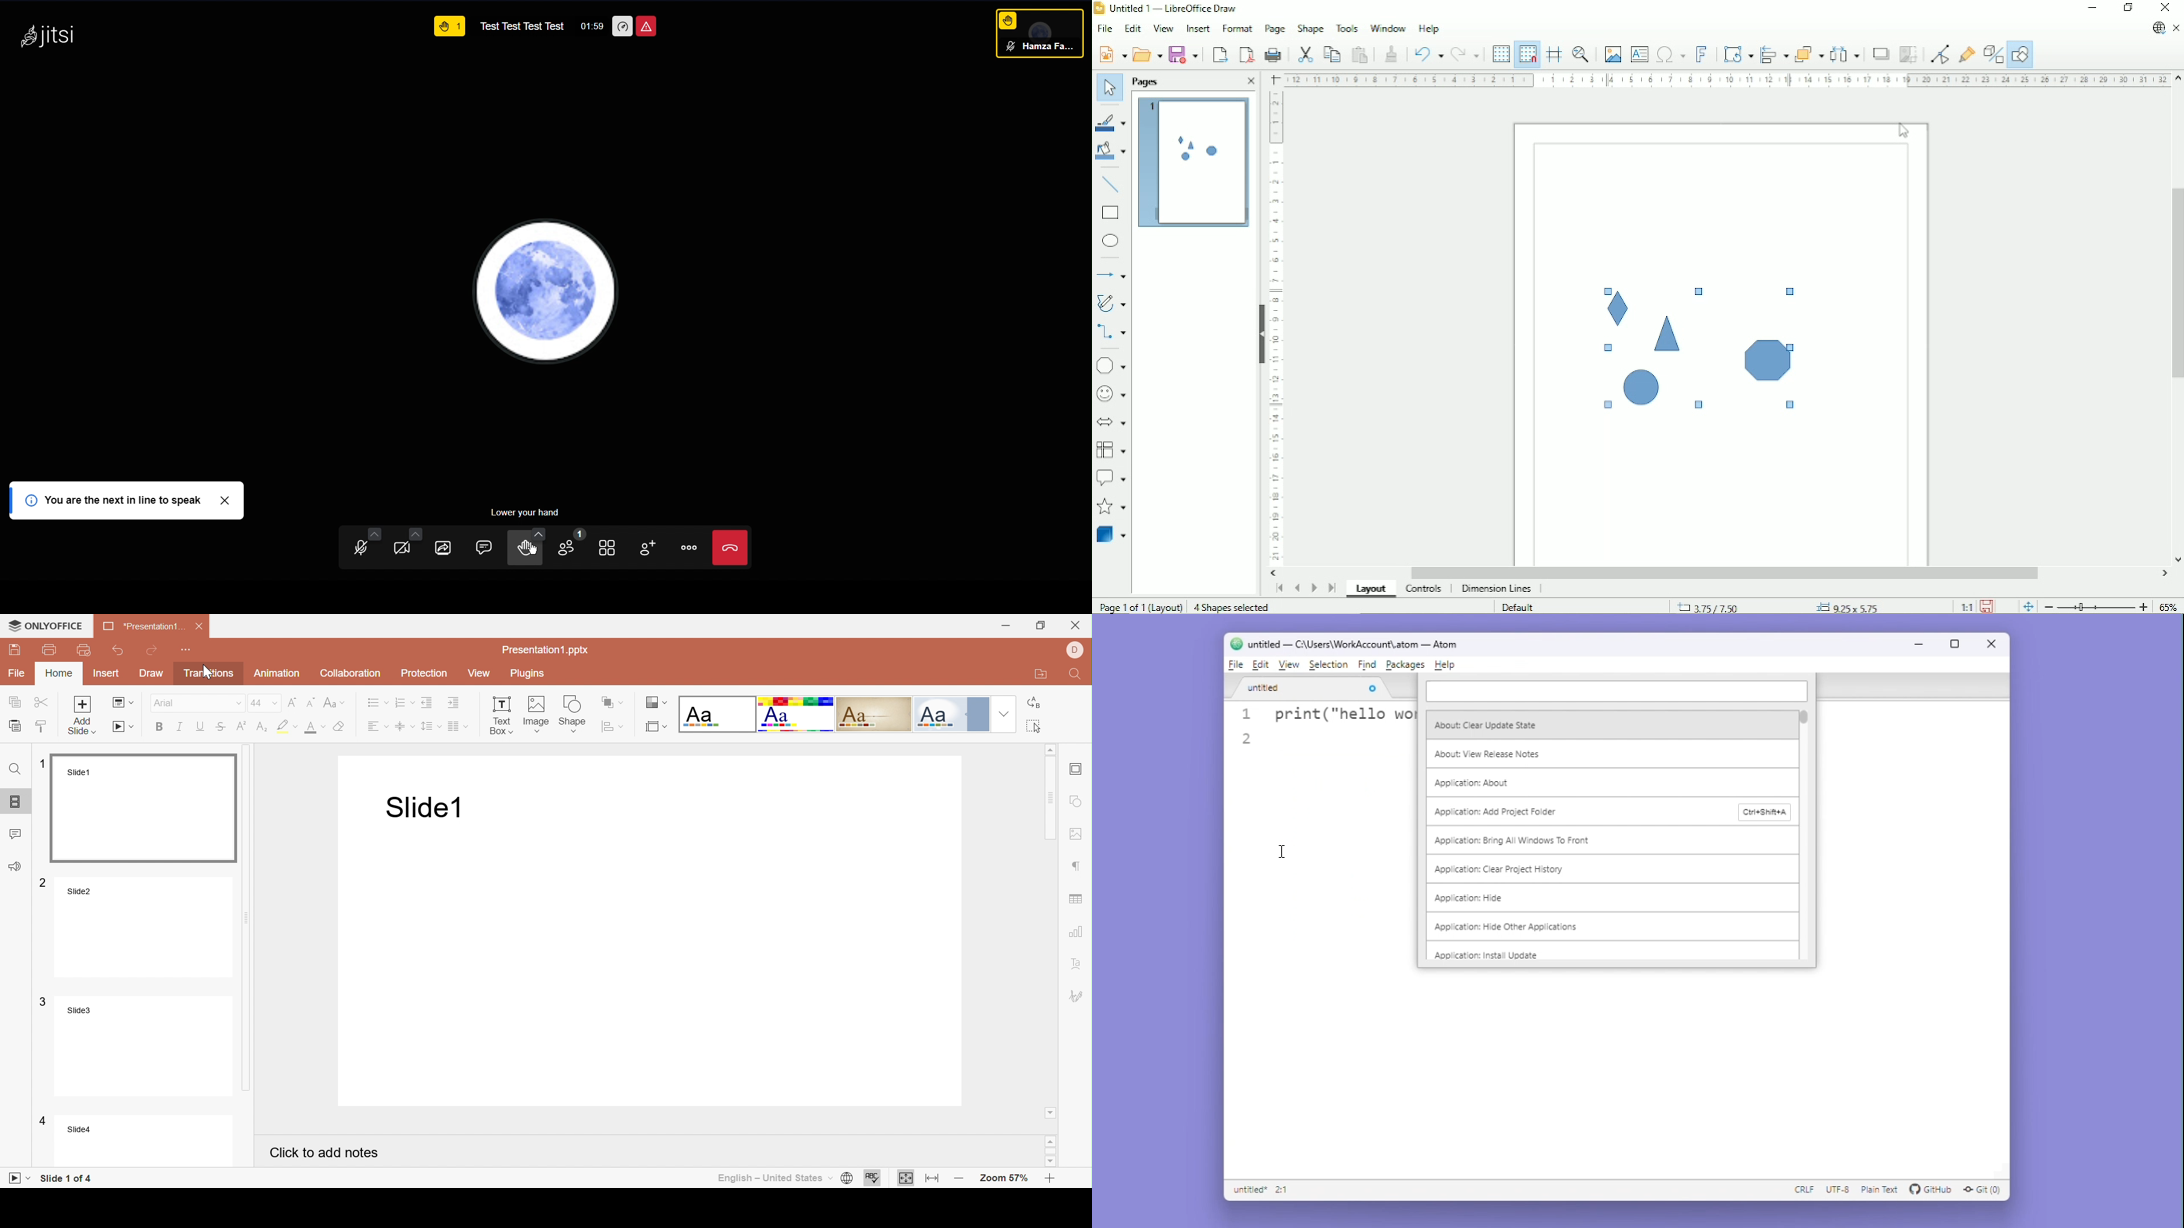  What do you see at coordinates (1907, 55) in the screenshot?
I see `Crop image` at bounding box center [1907, 55].